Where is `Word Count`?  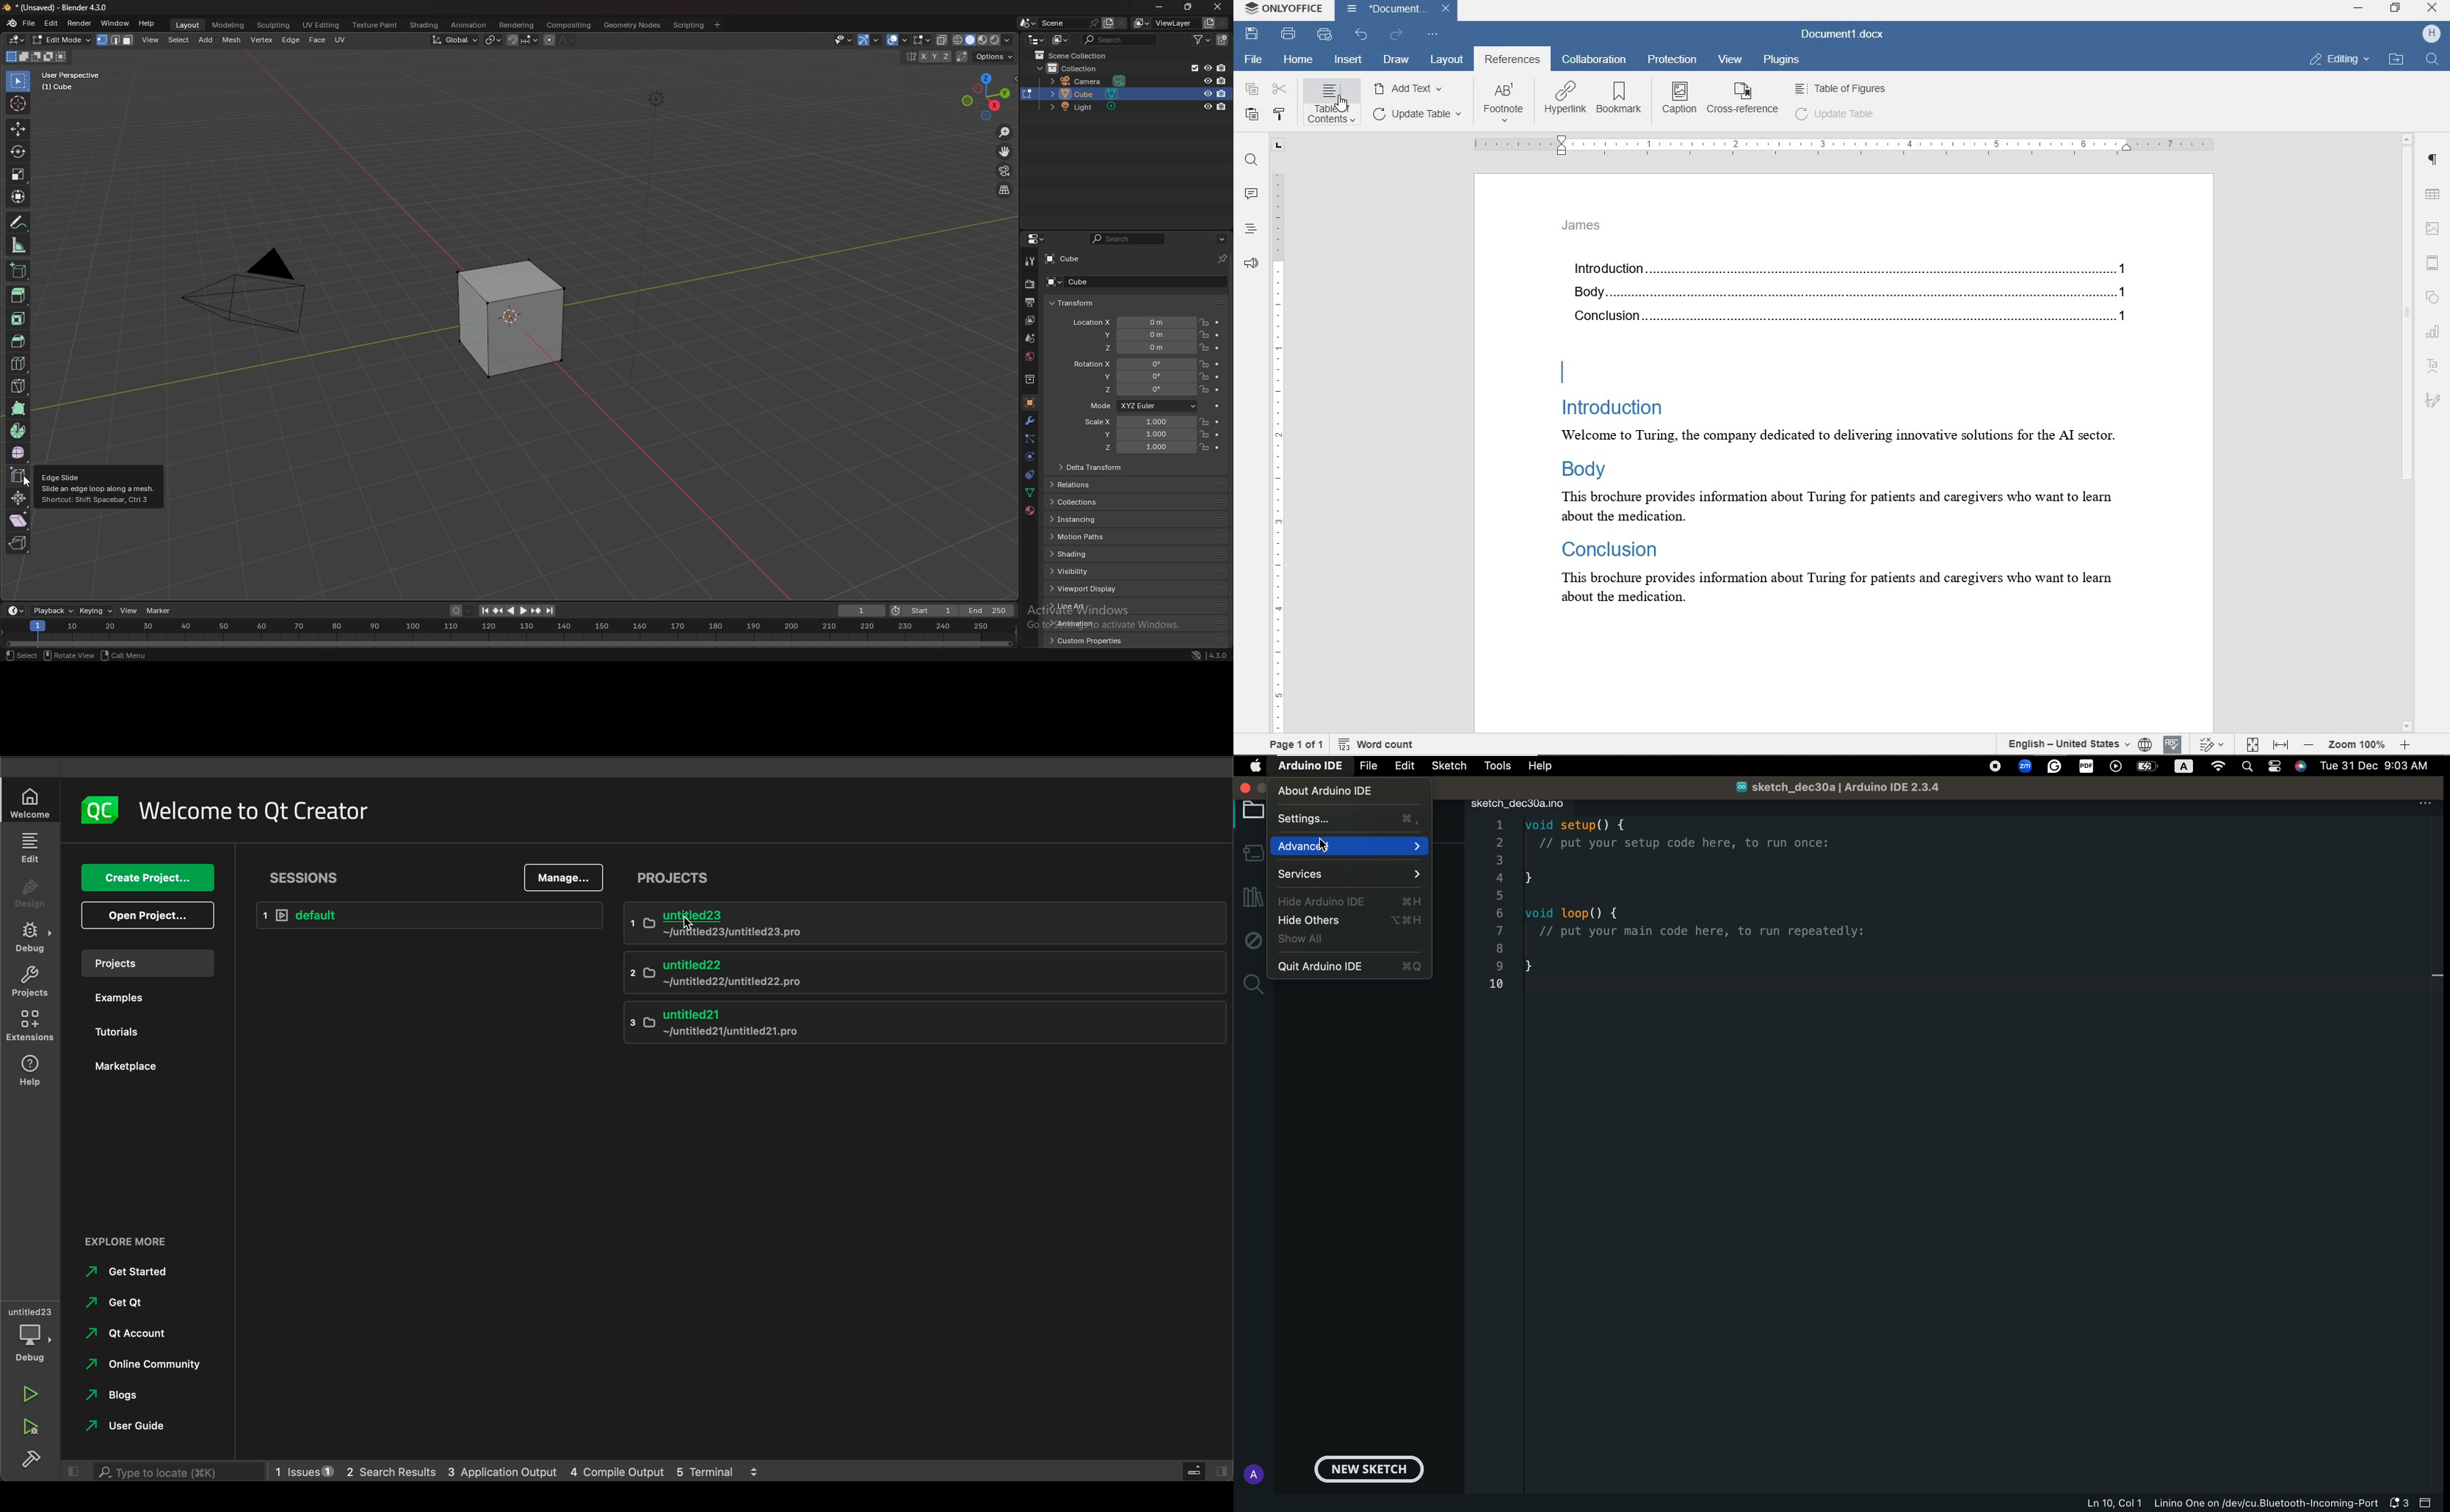 Word Count is located at coordinates (1376, 745).